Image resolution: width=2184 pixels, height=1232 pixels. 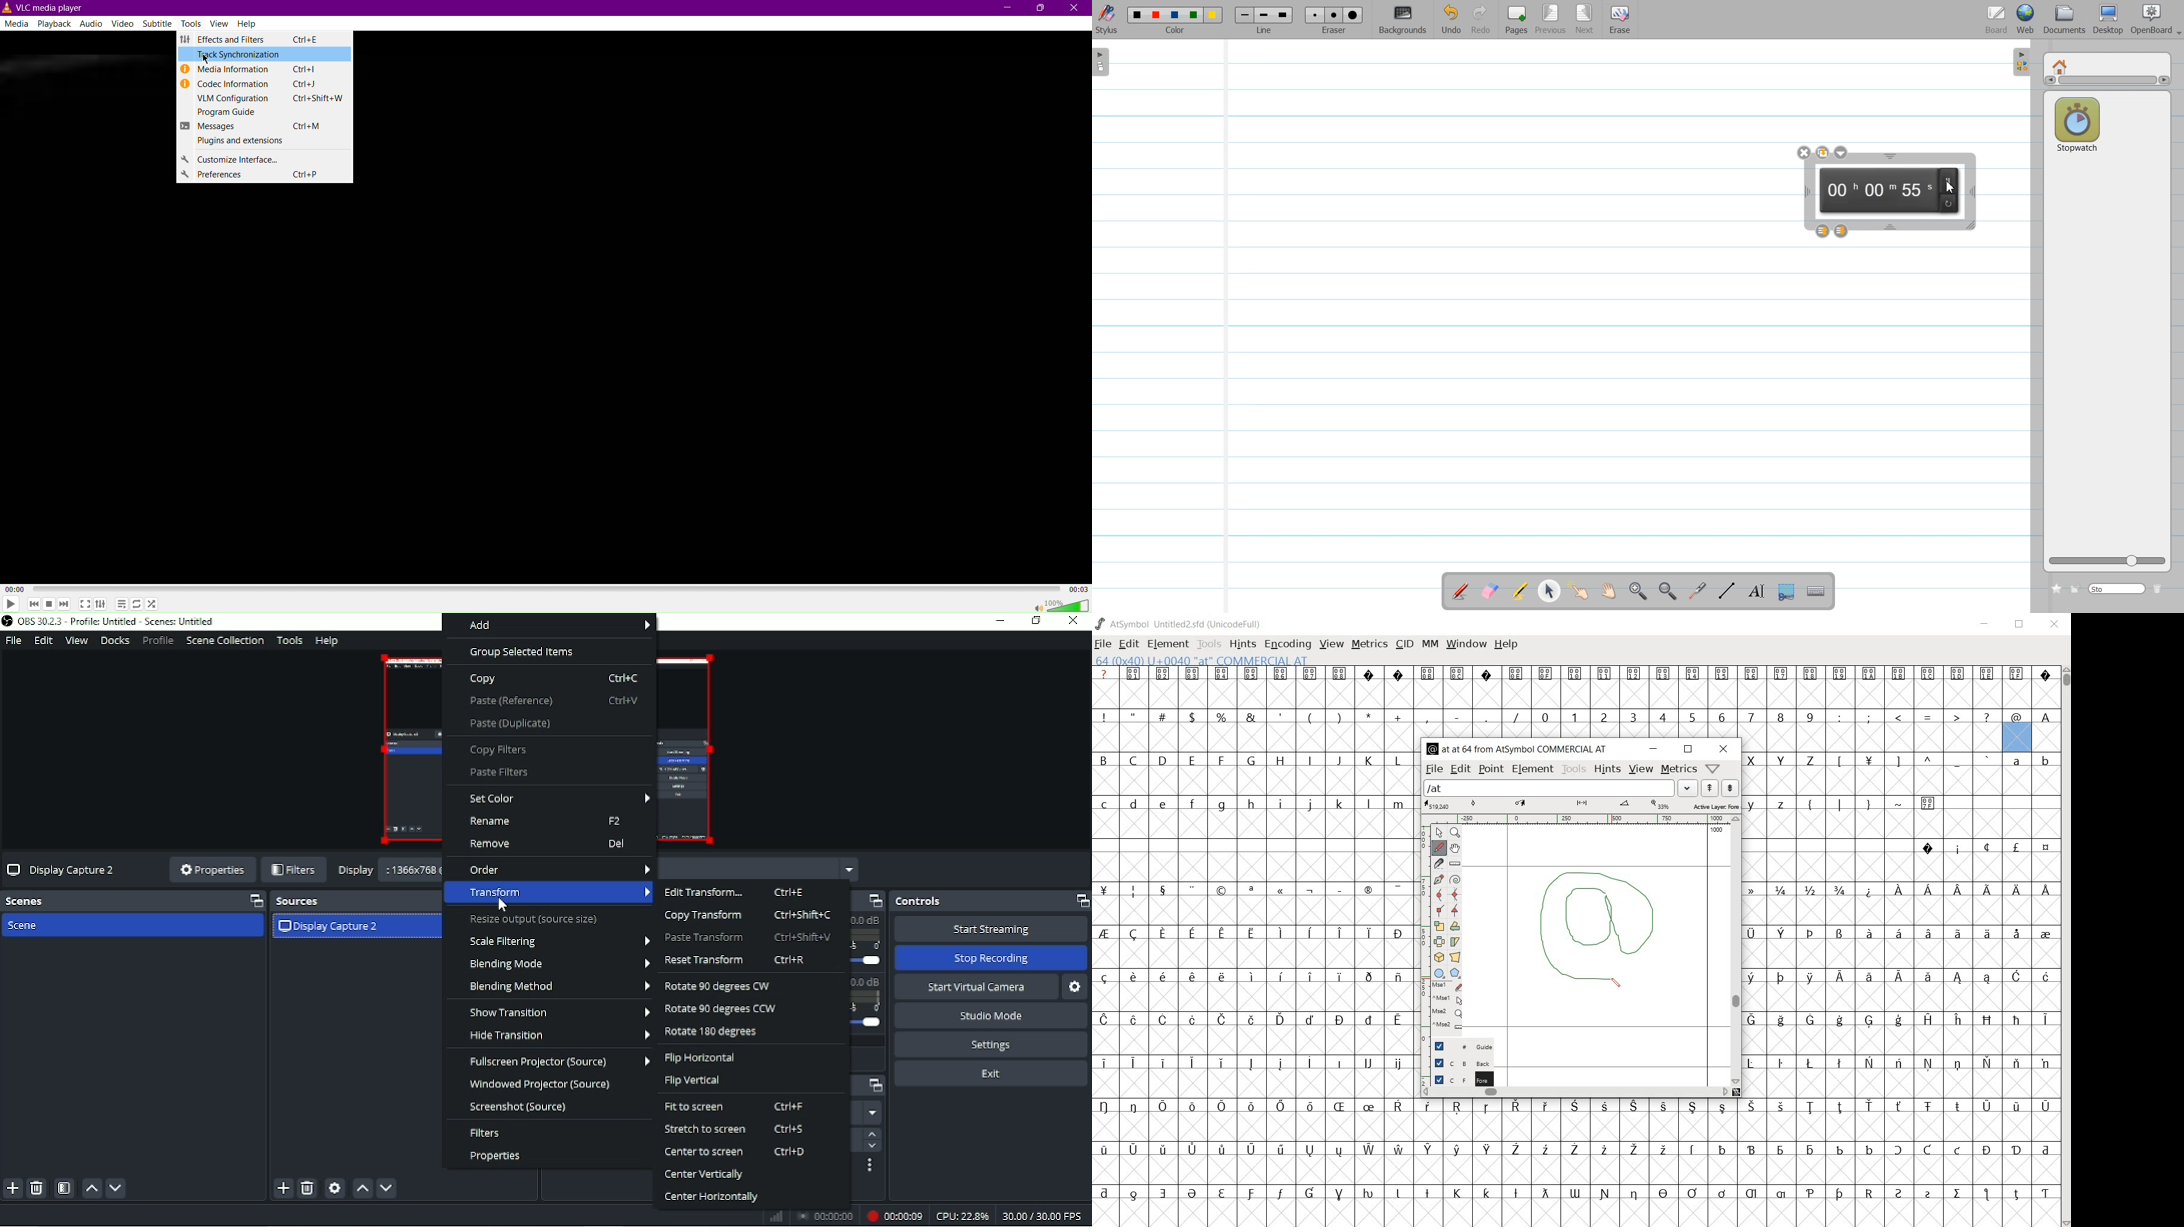 I want to click on Move source(s) up, so click(x=363, y=1188).